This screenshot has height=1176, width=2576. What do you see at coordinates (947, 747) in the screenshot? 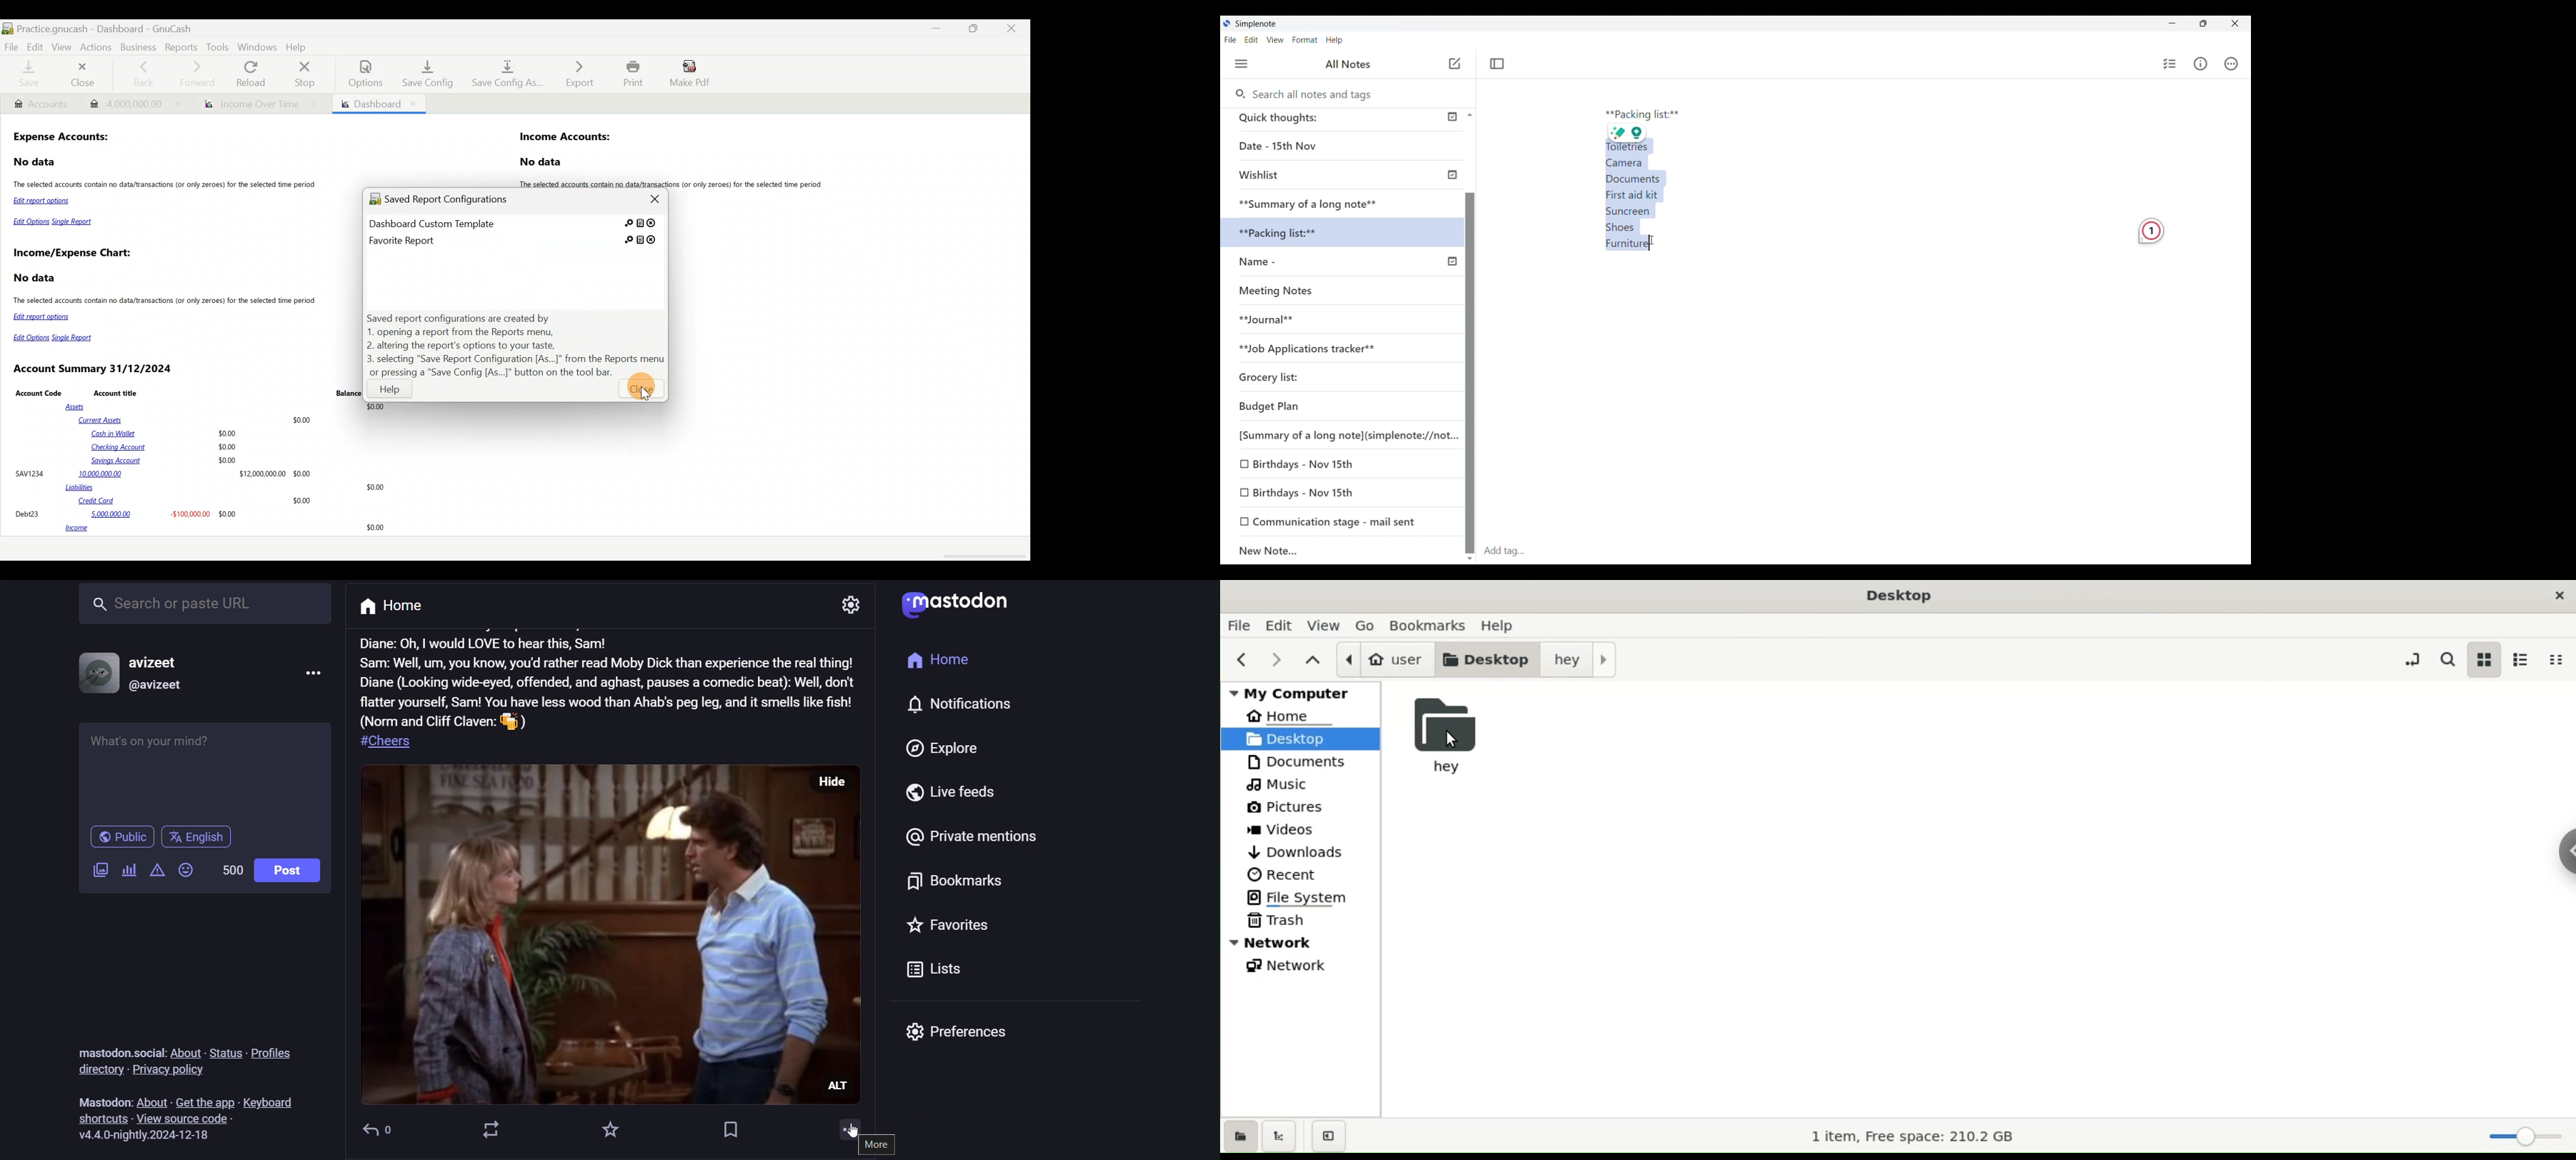
I see `explore` at bounding box center [947, 747].